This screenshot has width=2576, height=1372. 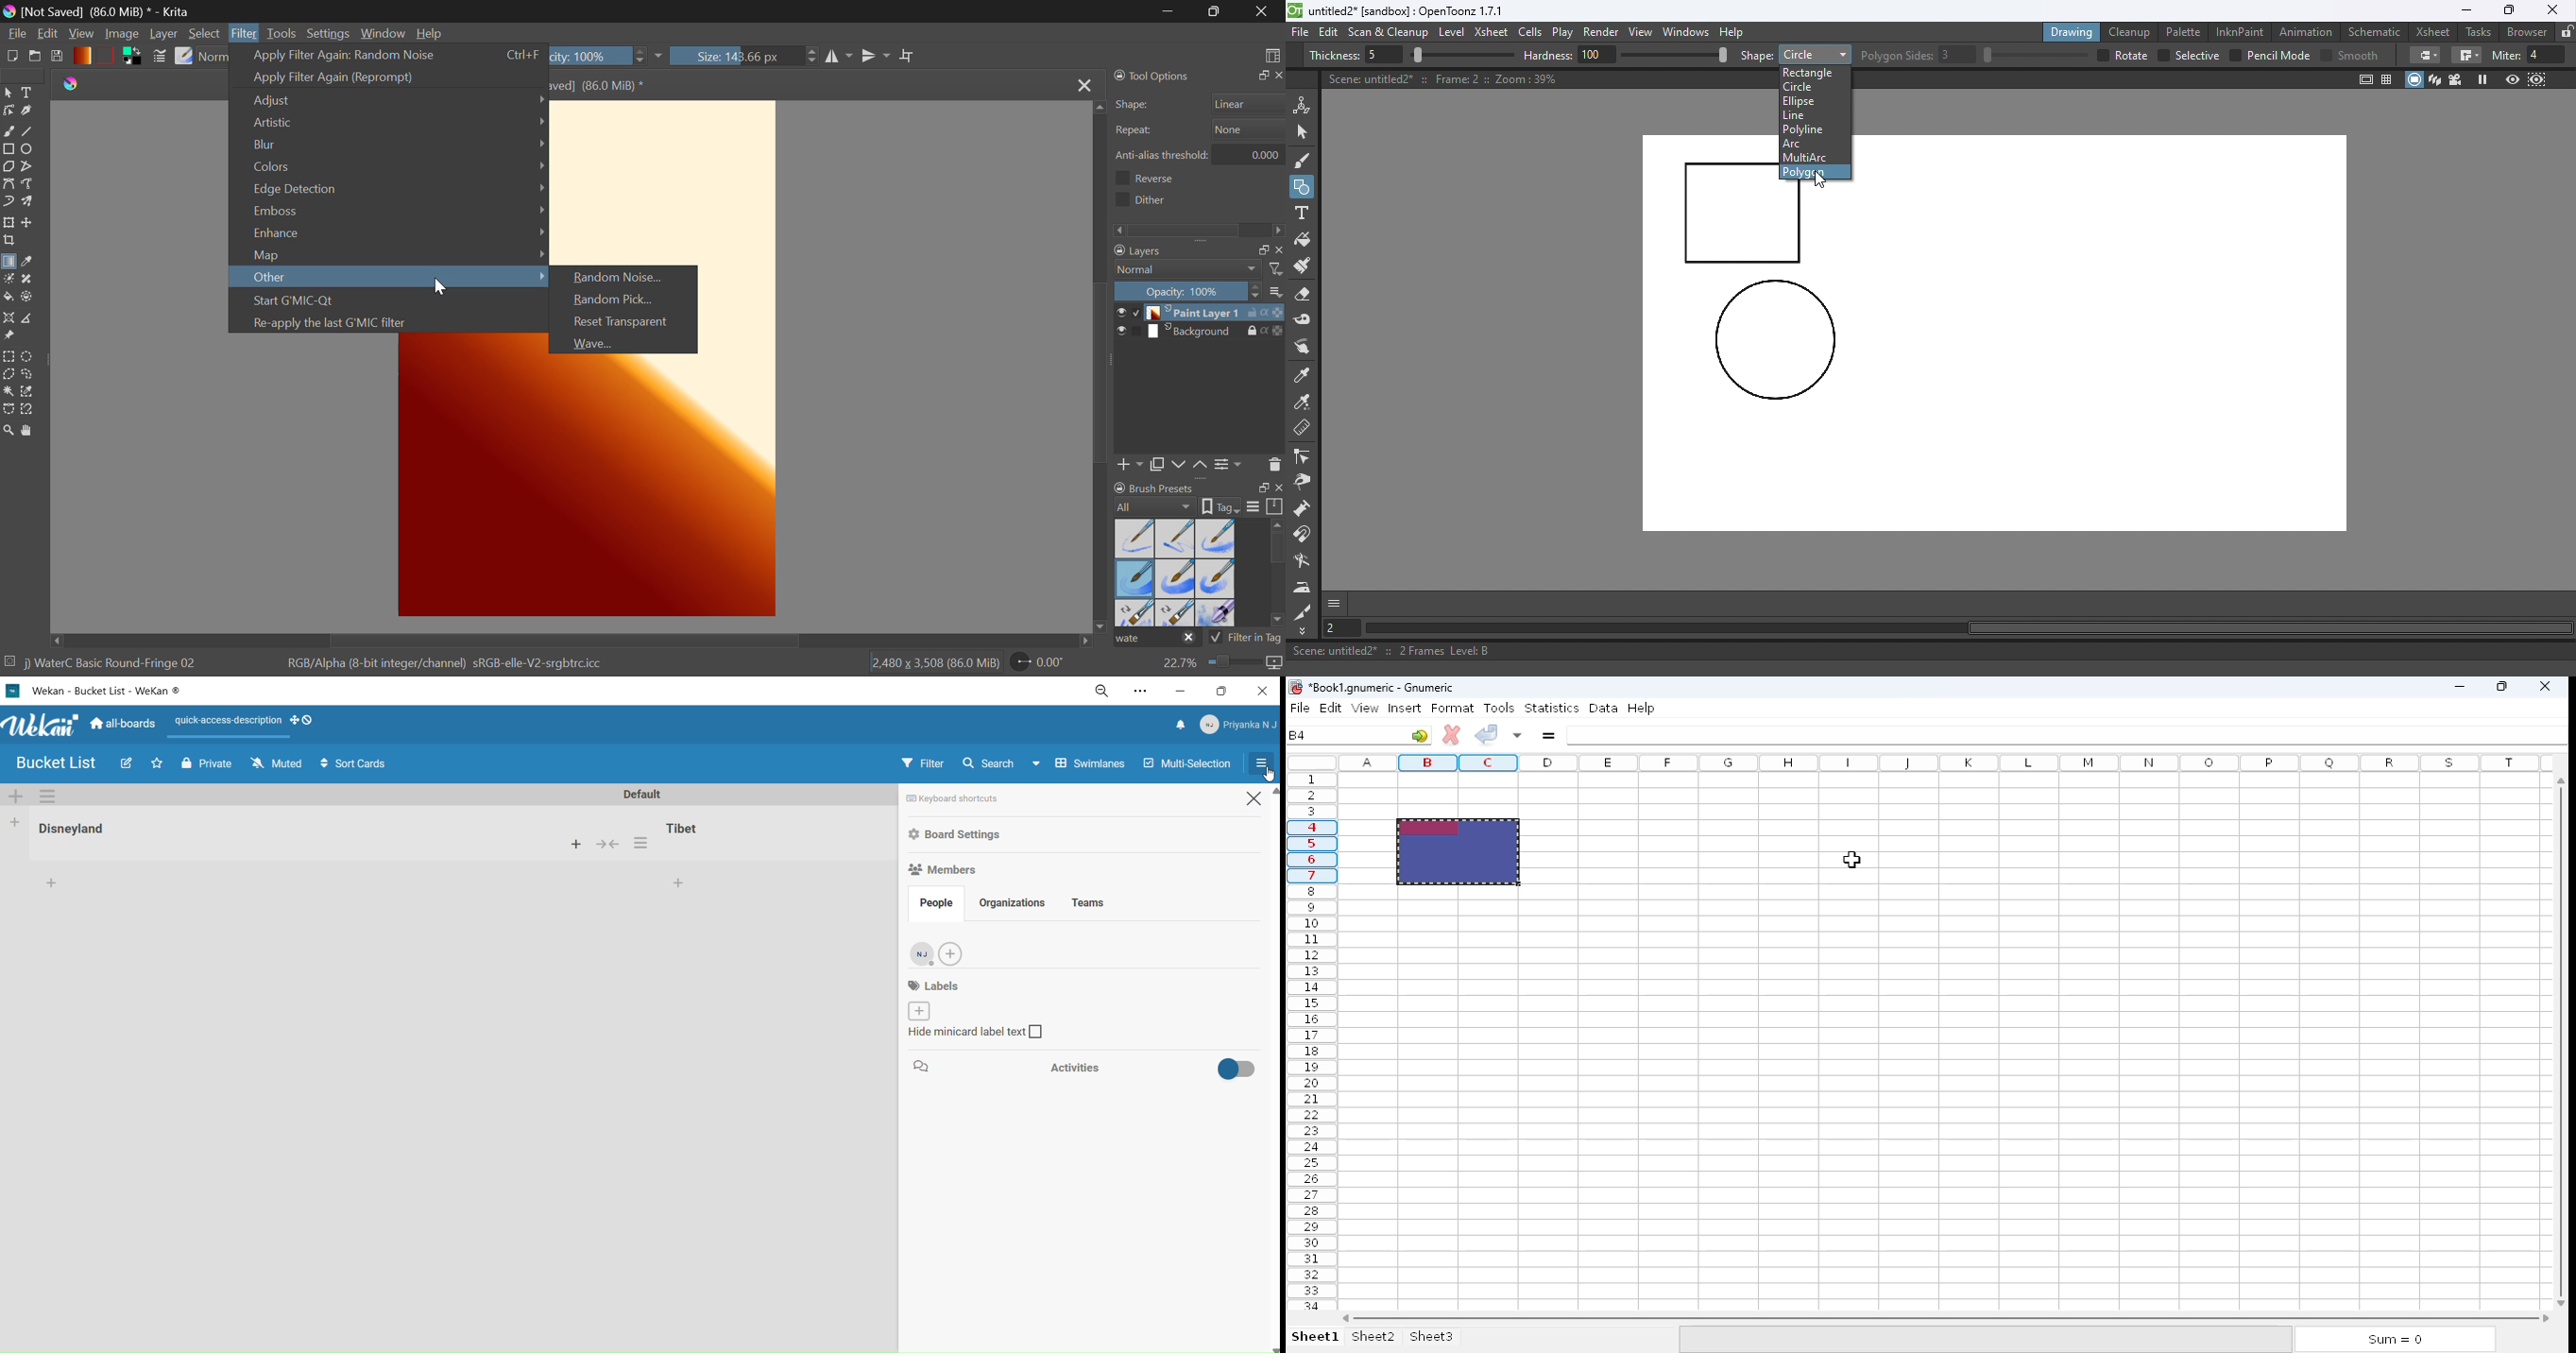 What do you see at coordinates (1304, 535) in the screenshot?
I see `Magnet tool` at bounding box center [1304, 535].